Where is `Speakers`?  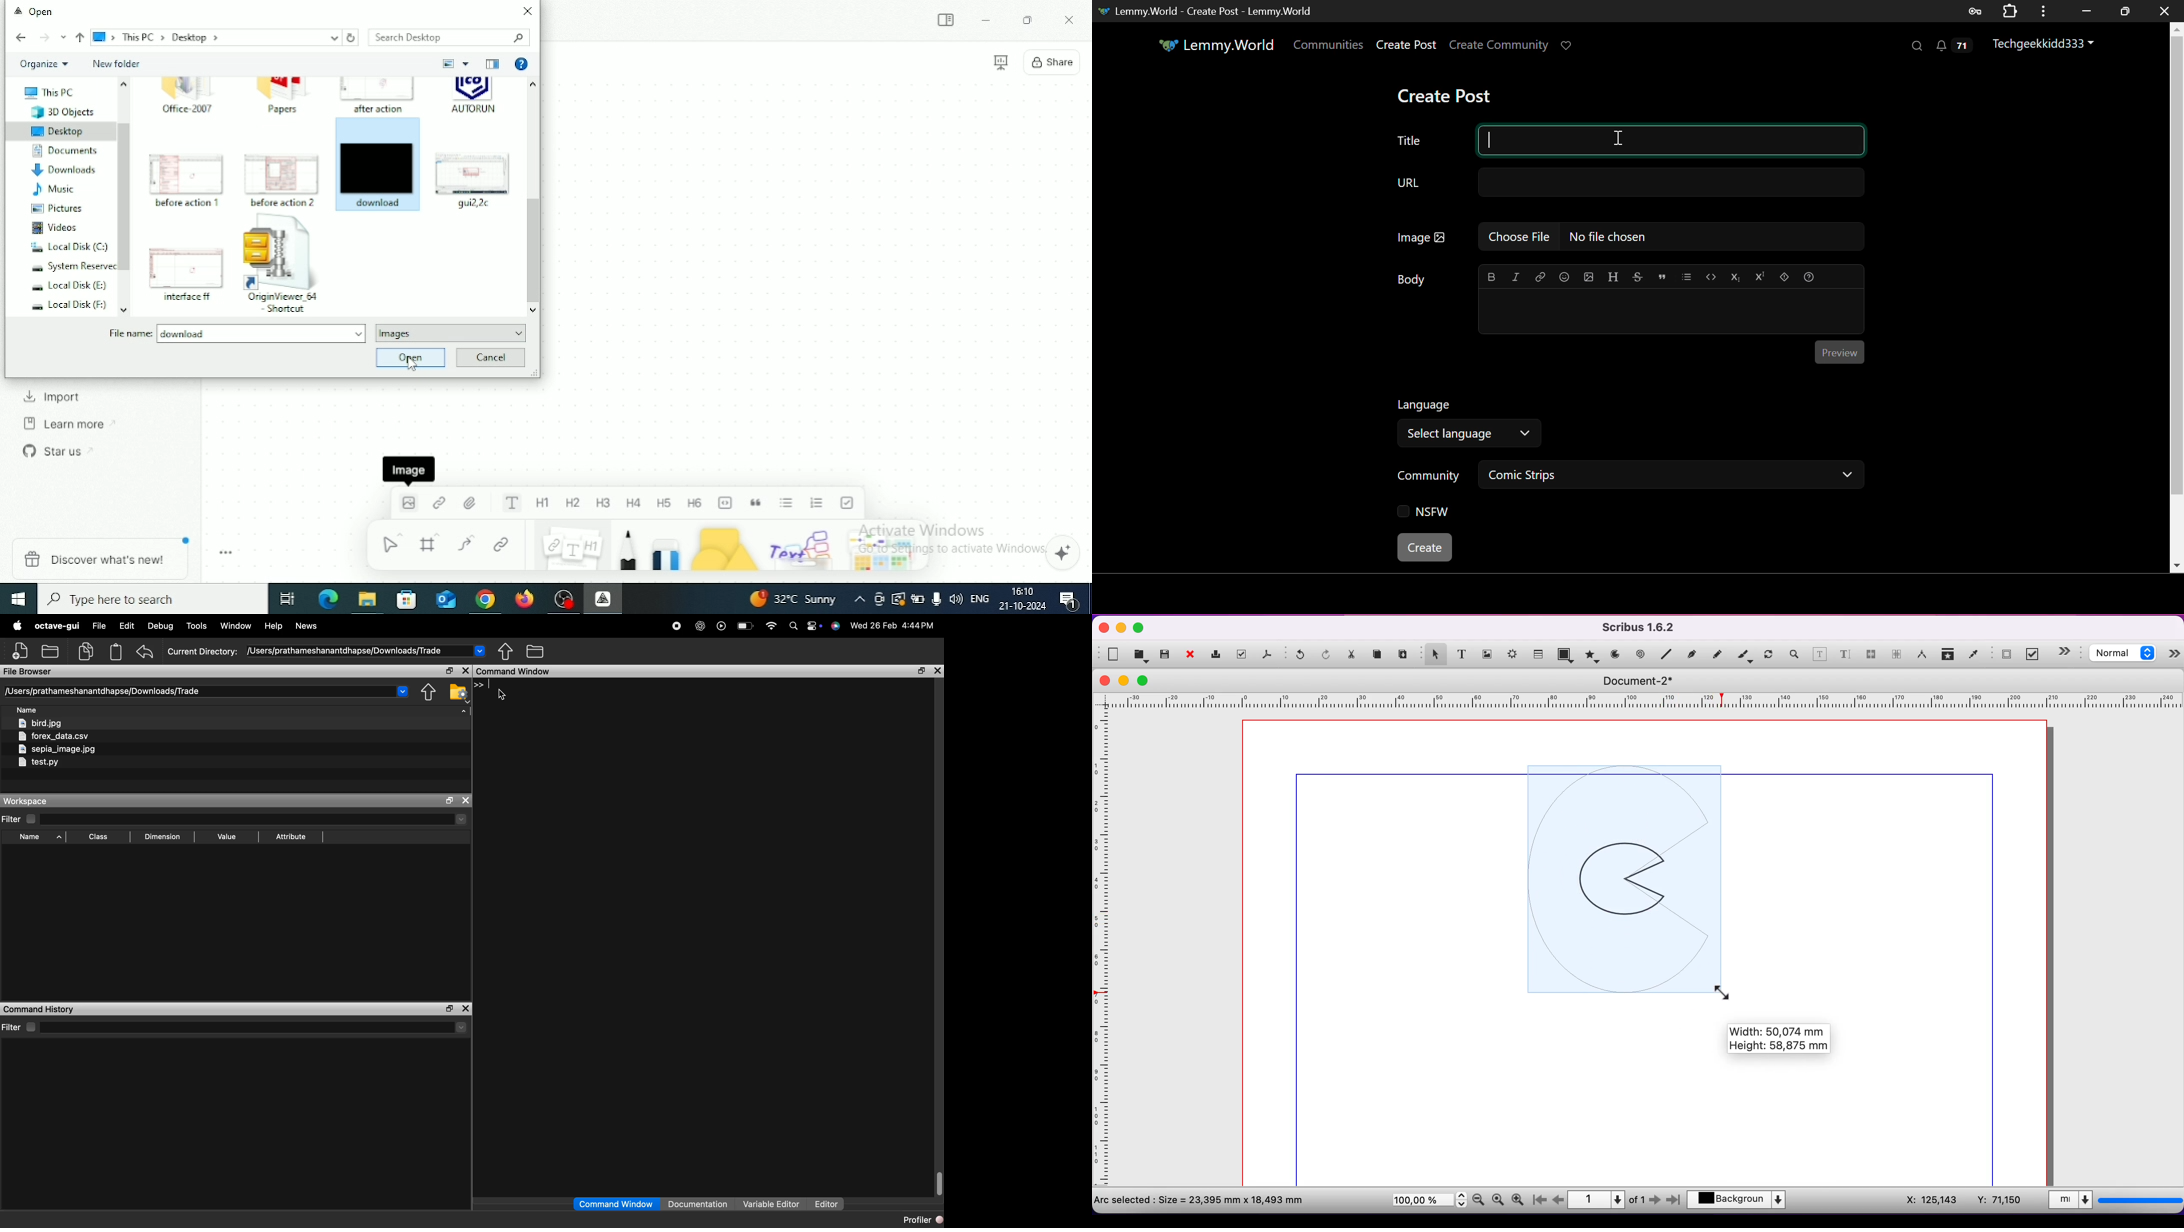 Speakers is located at coordinates (955, 600).